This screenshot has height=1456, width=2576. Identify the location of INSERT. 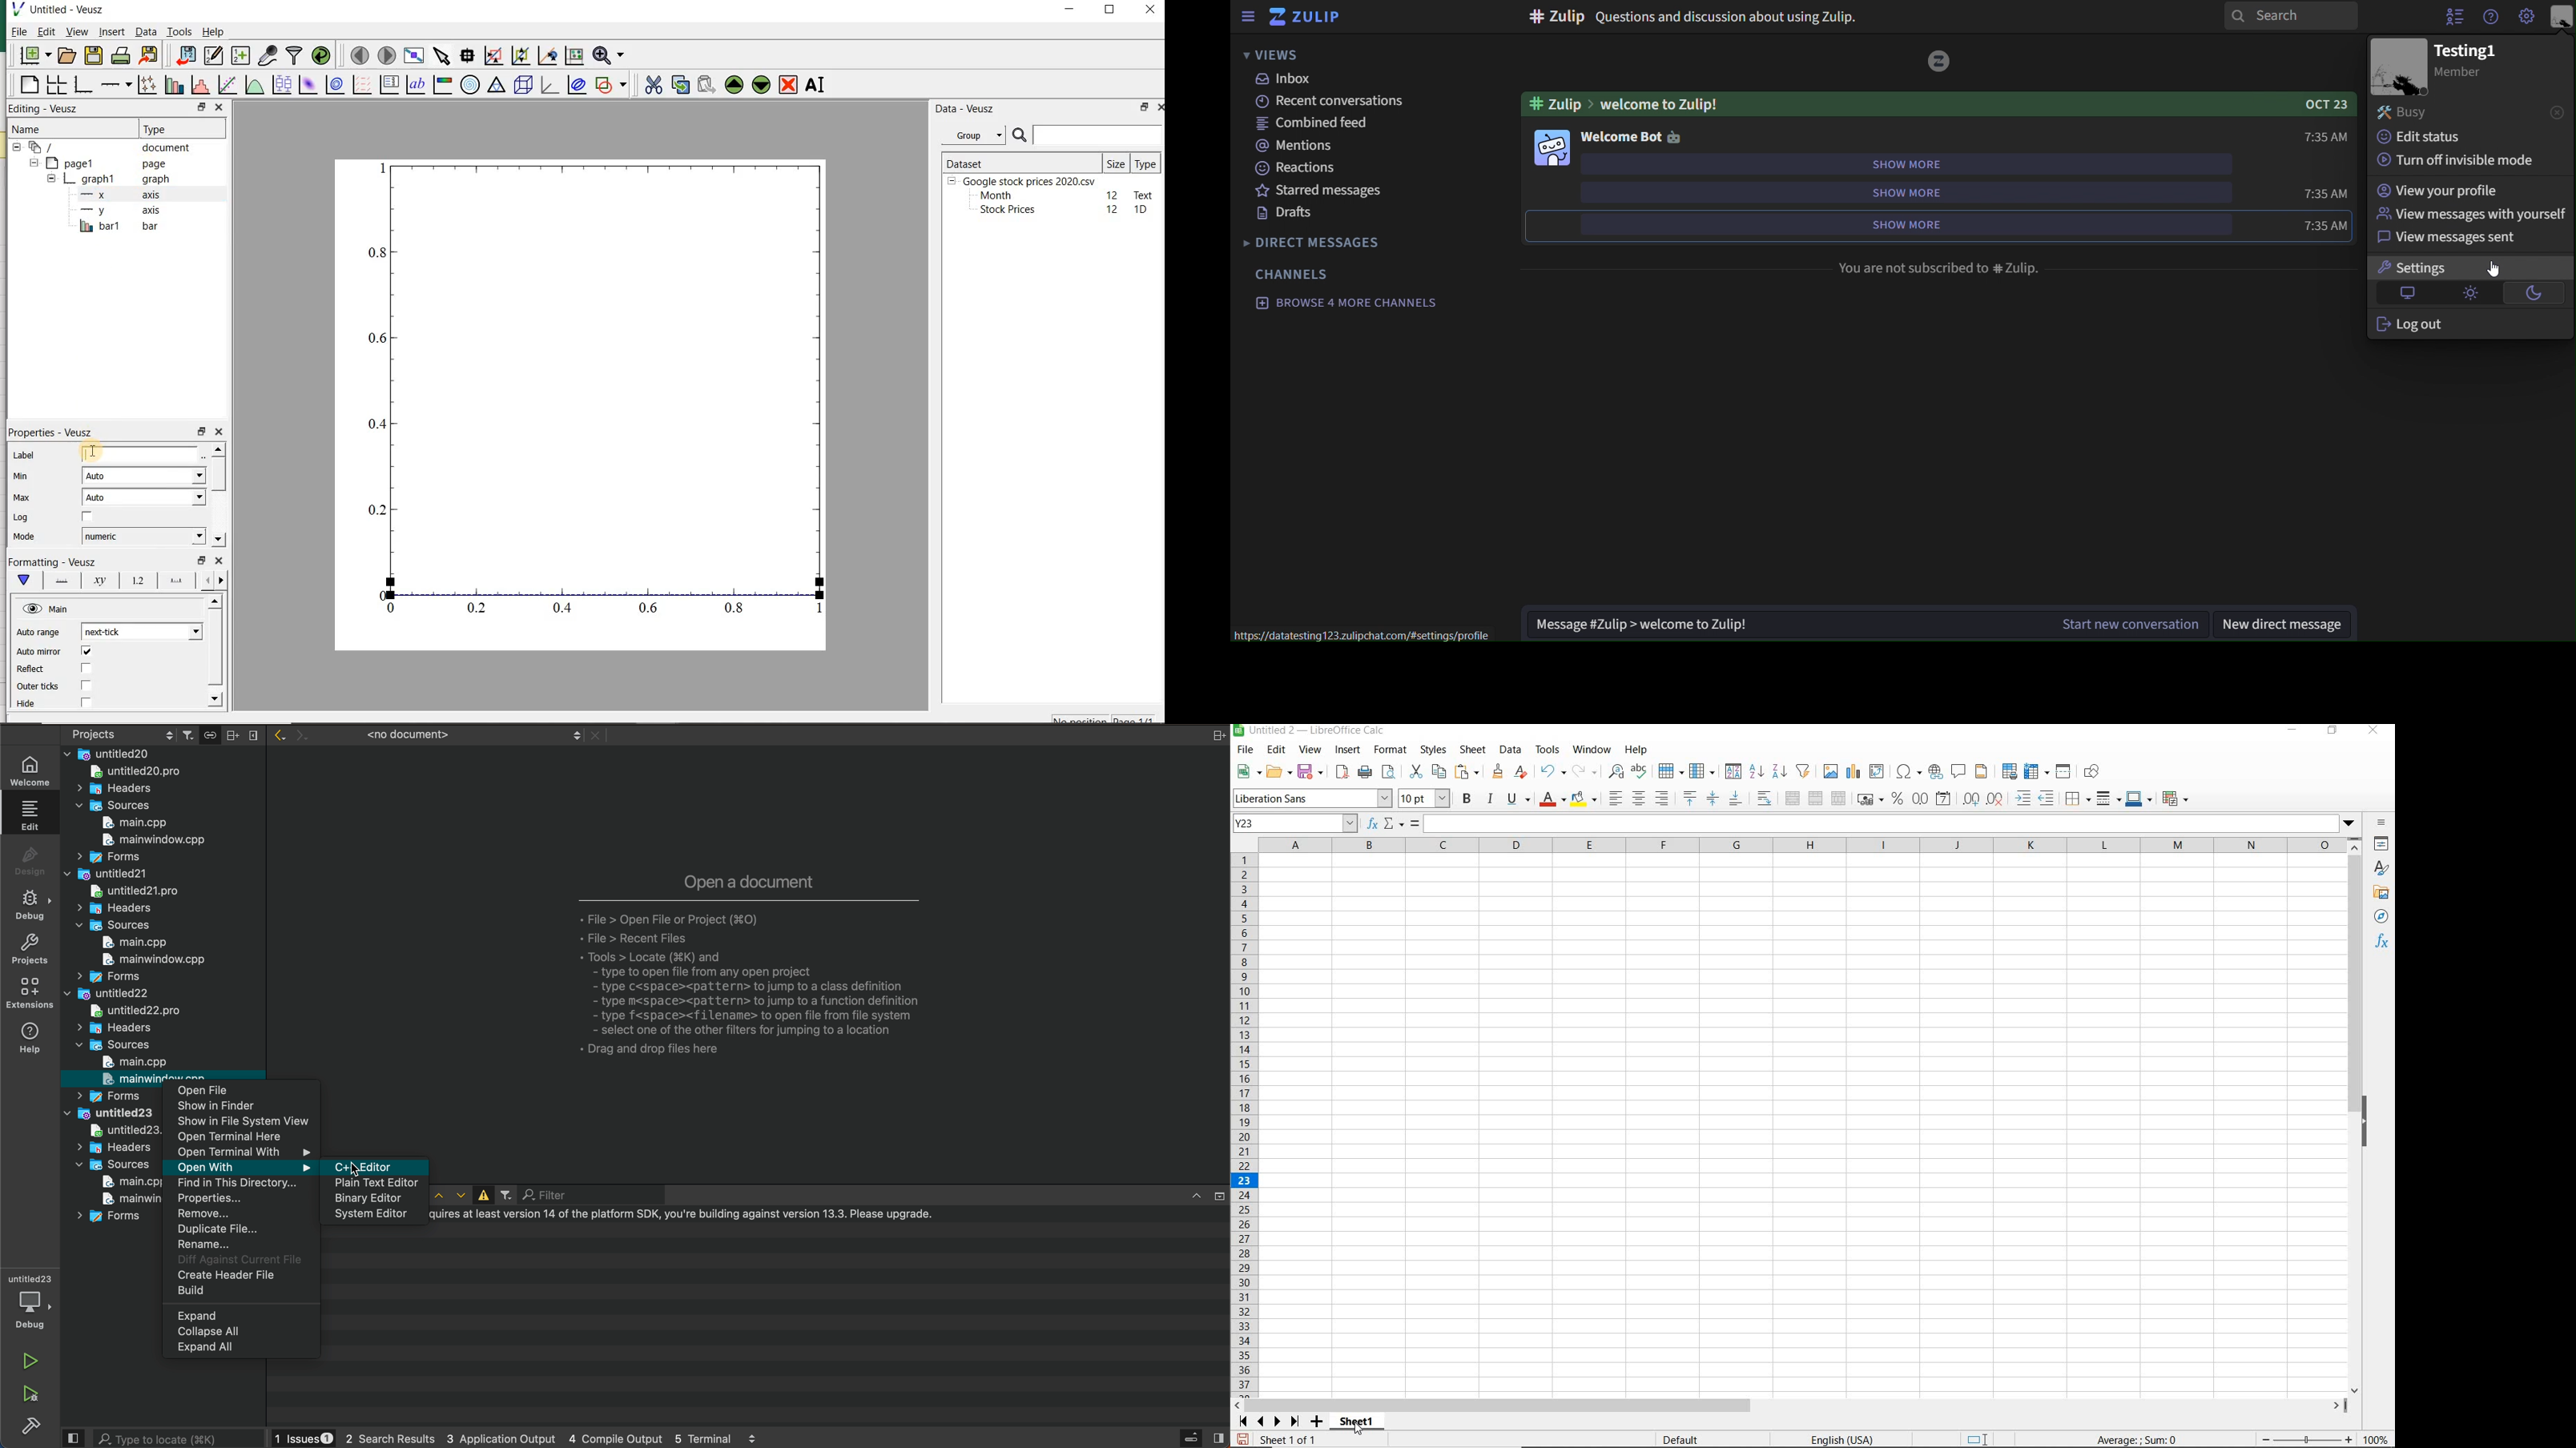
(1348, 750).